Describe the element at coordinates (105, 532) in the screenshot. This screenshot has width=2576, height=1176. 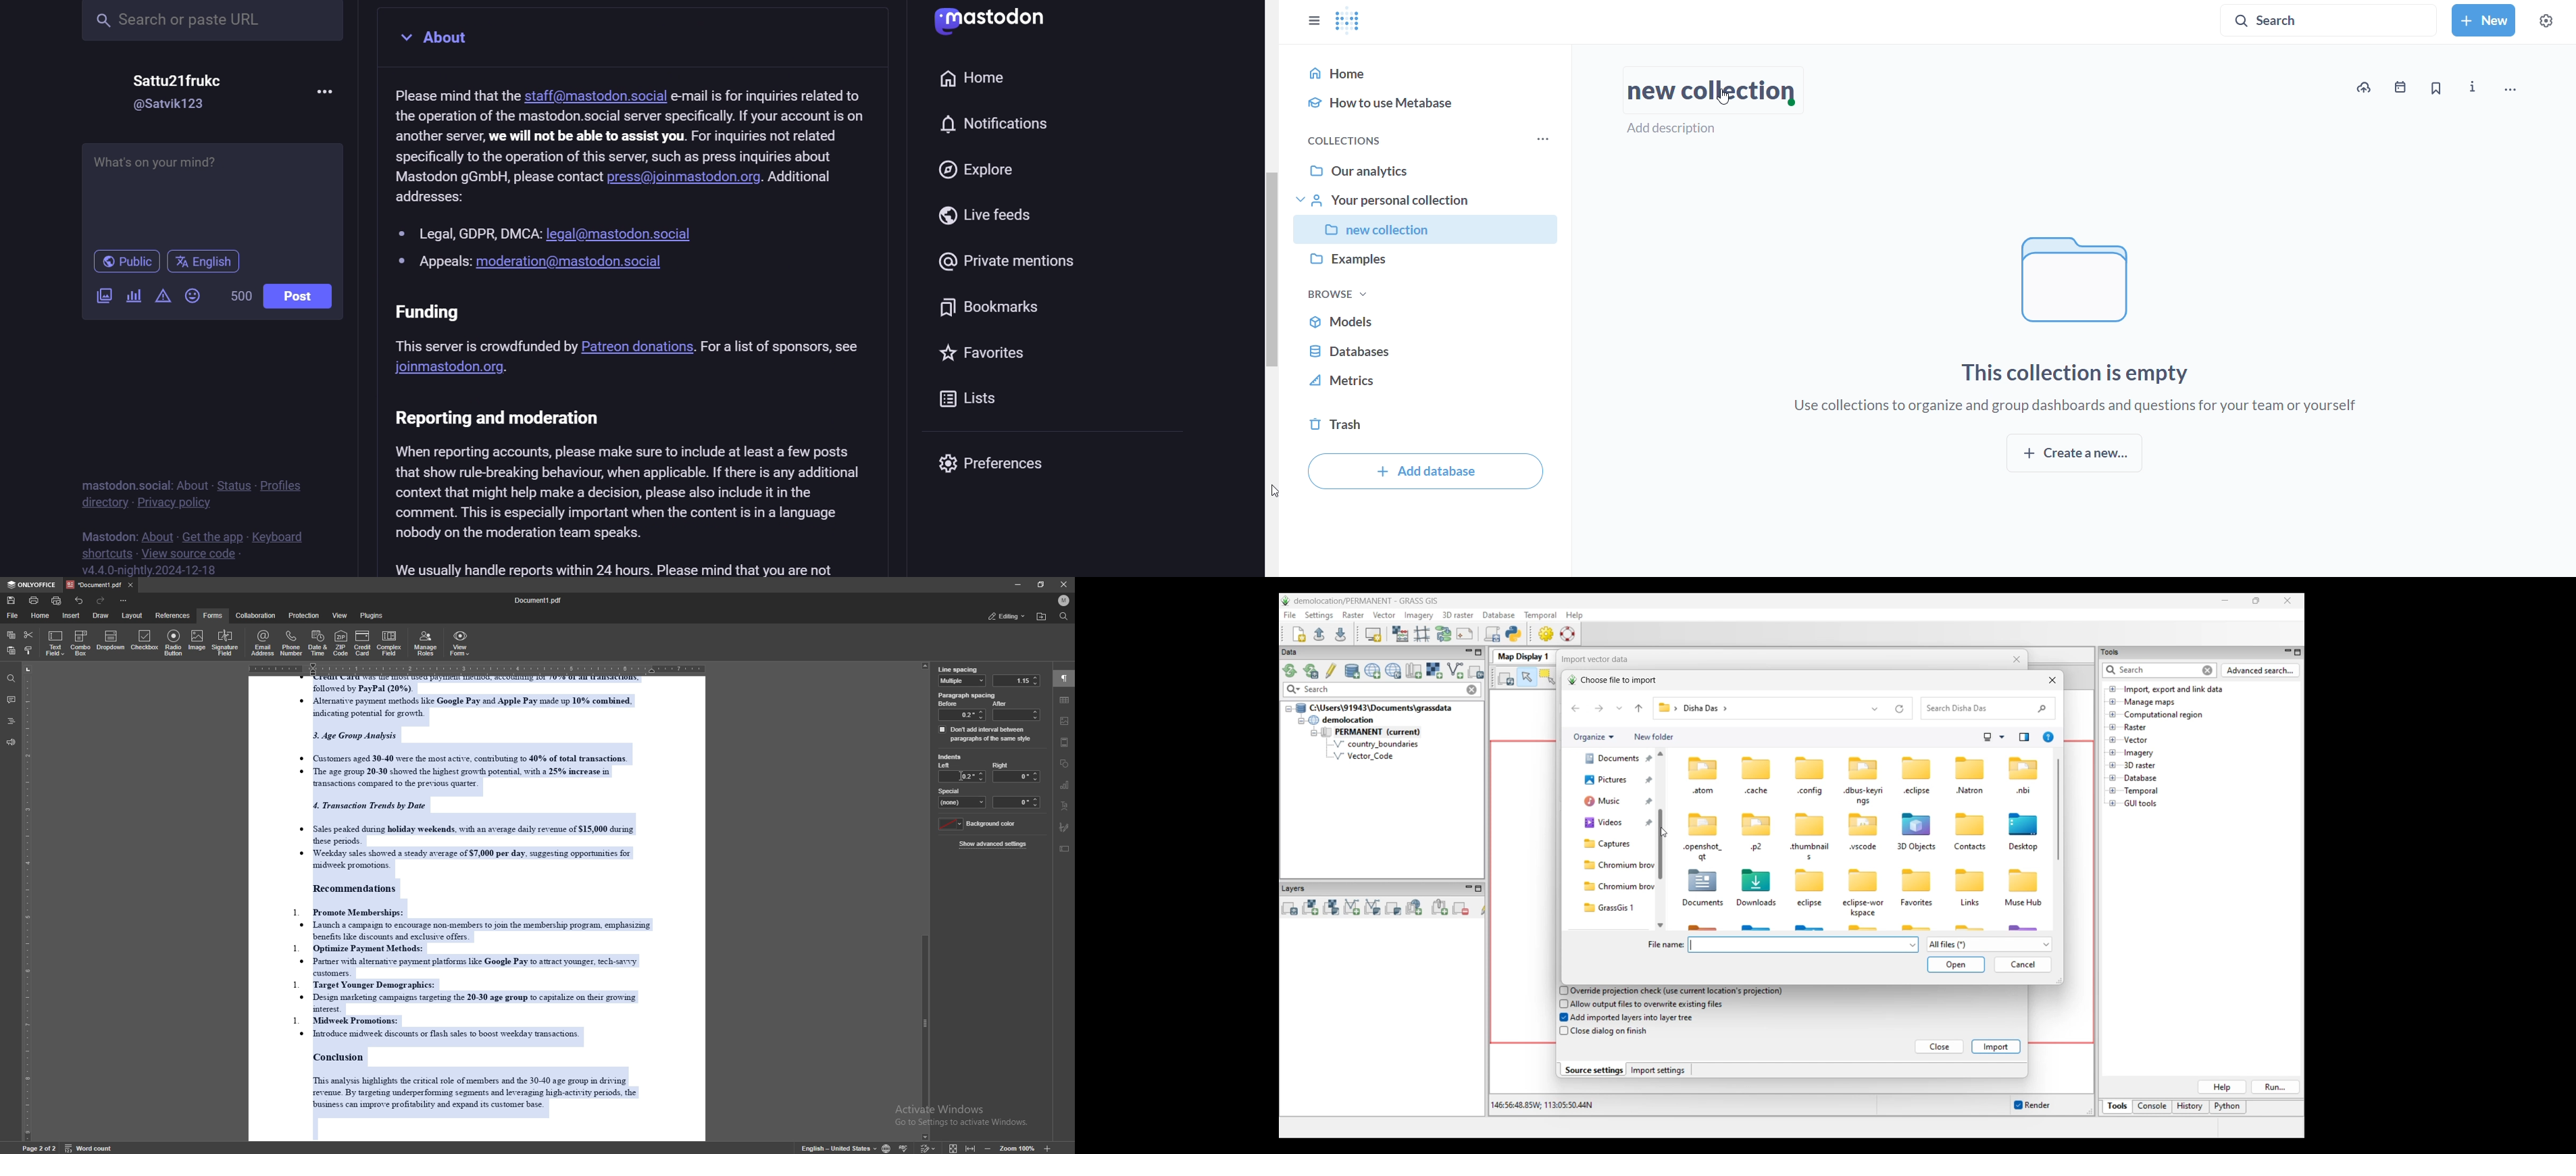
I see `mastodon` at that location.